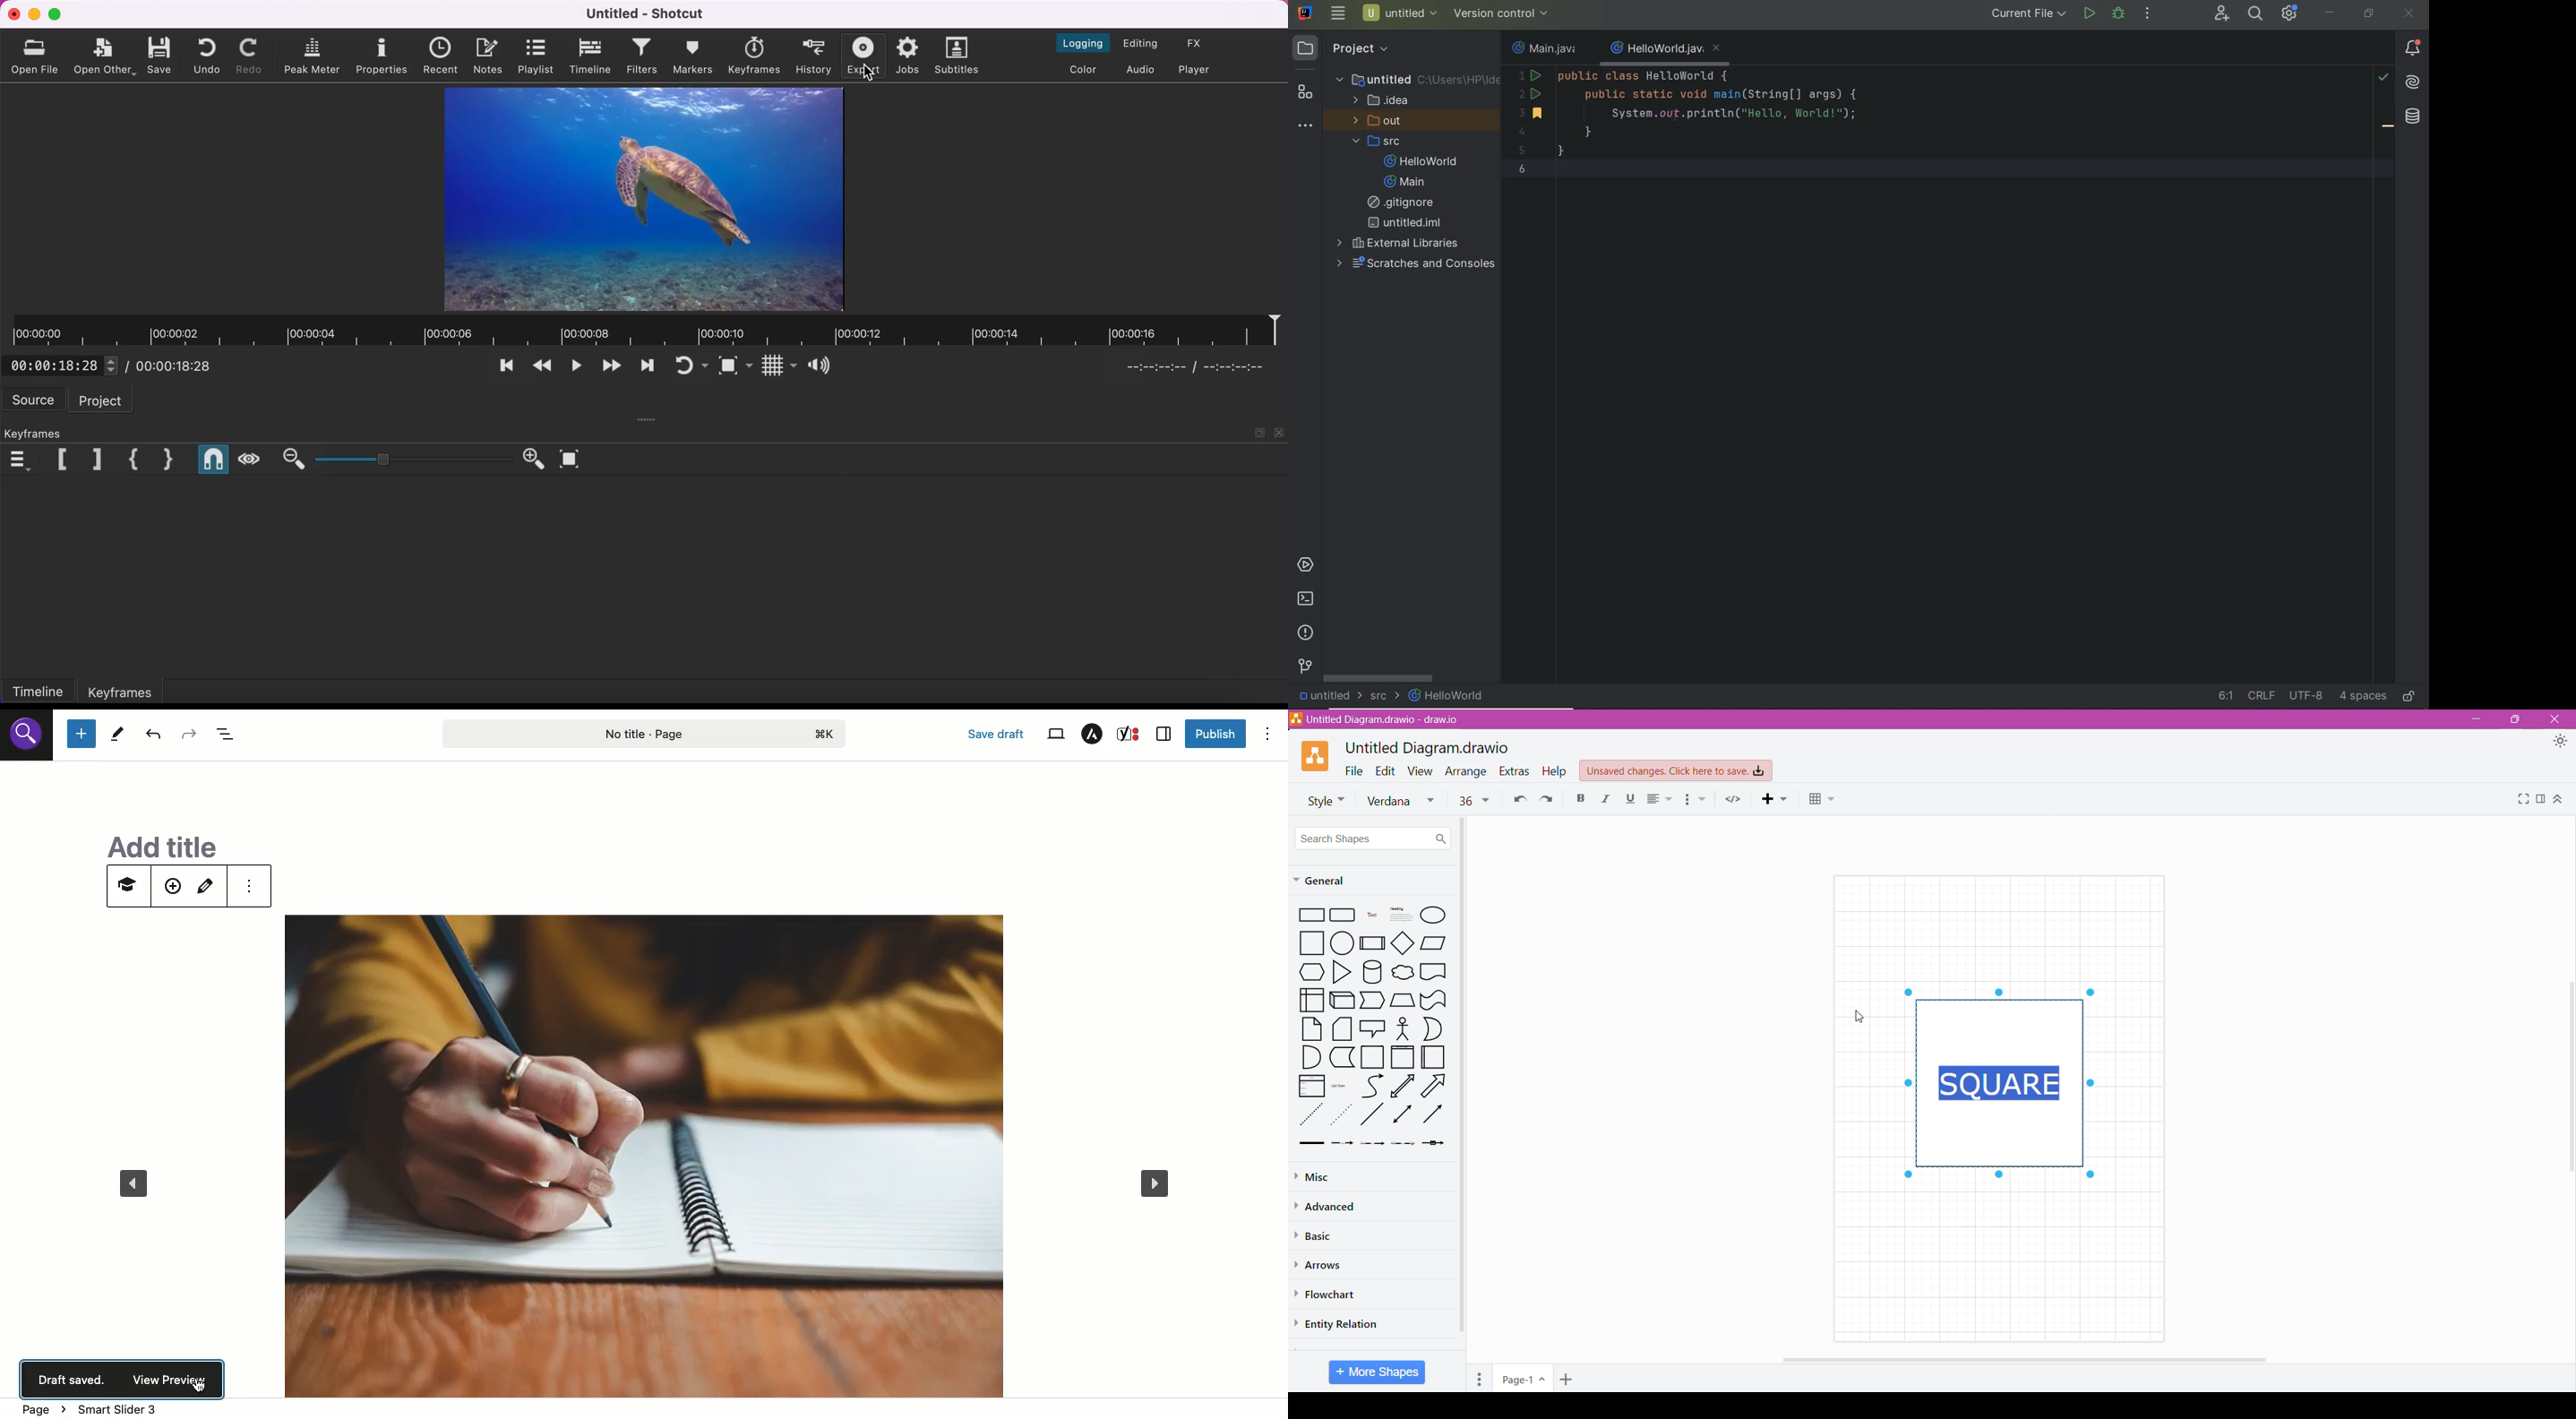 Image resolution: width=2576 pixels, height=1428 pixels. I want to click on Search Shapes, so click(1374, 838).